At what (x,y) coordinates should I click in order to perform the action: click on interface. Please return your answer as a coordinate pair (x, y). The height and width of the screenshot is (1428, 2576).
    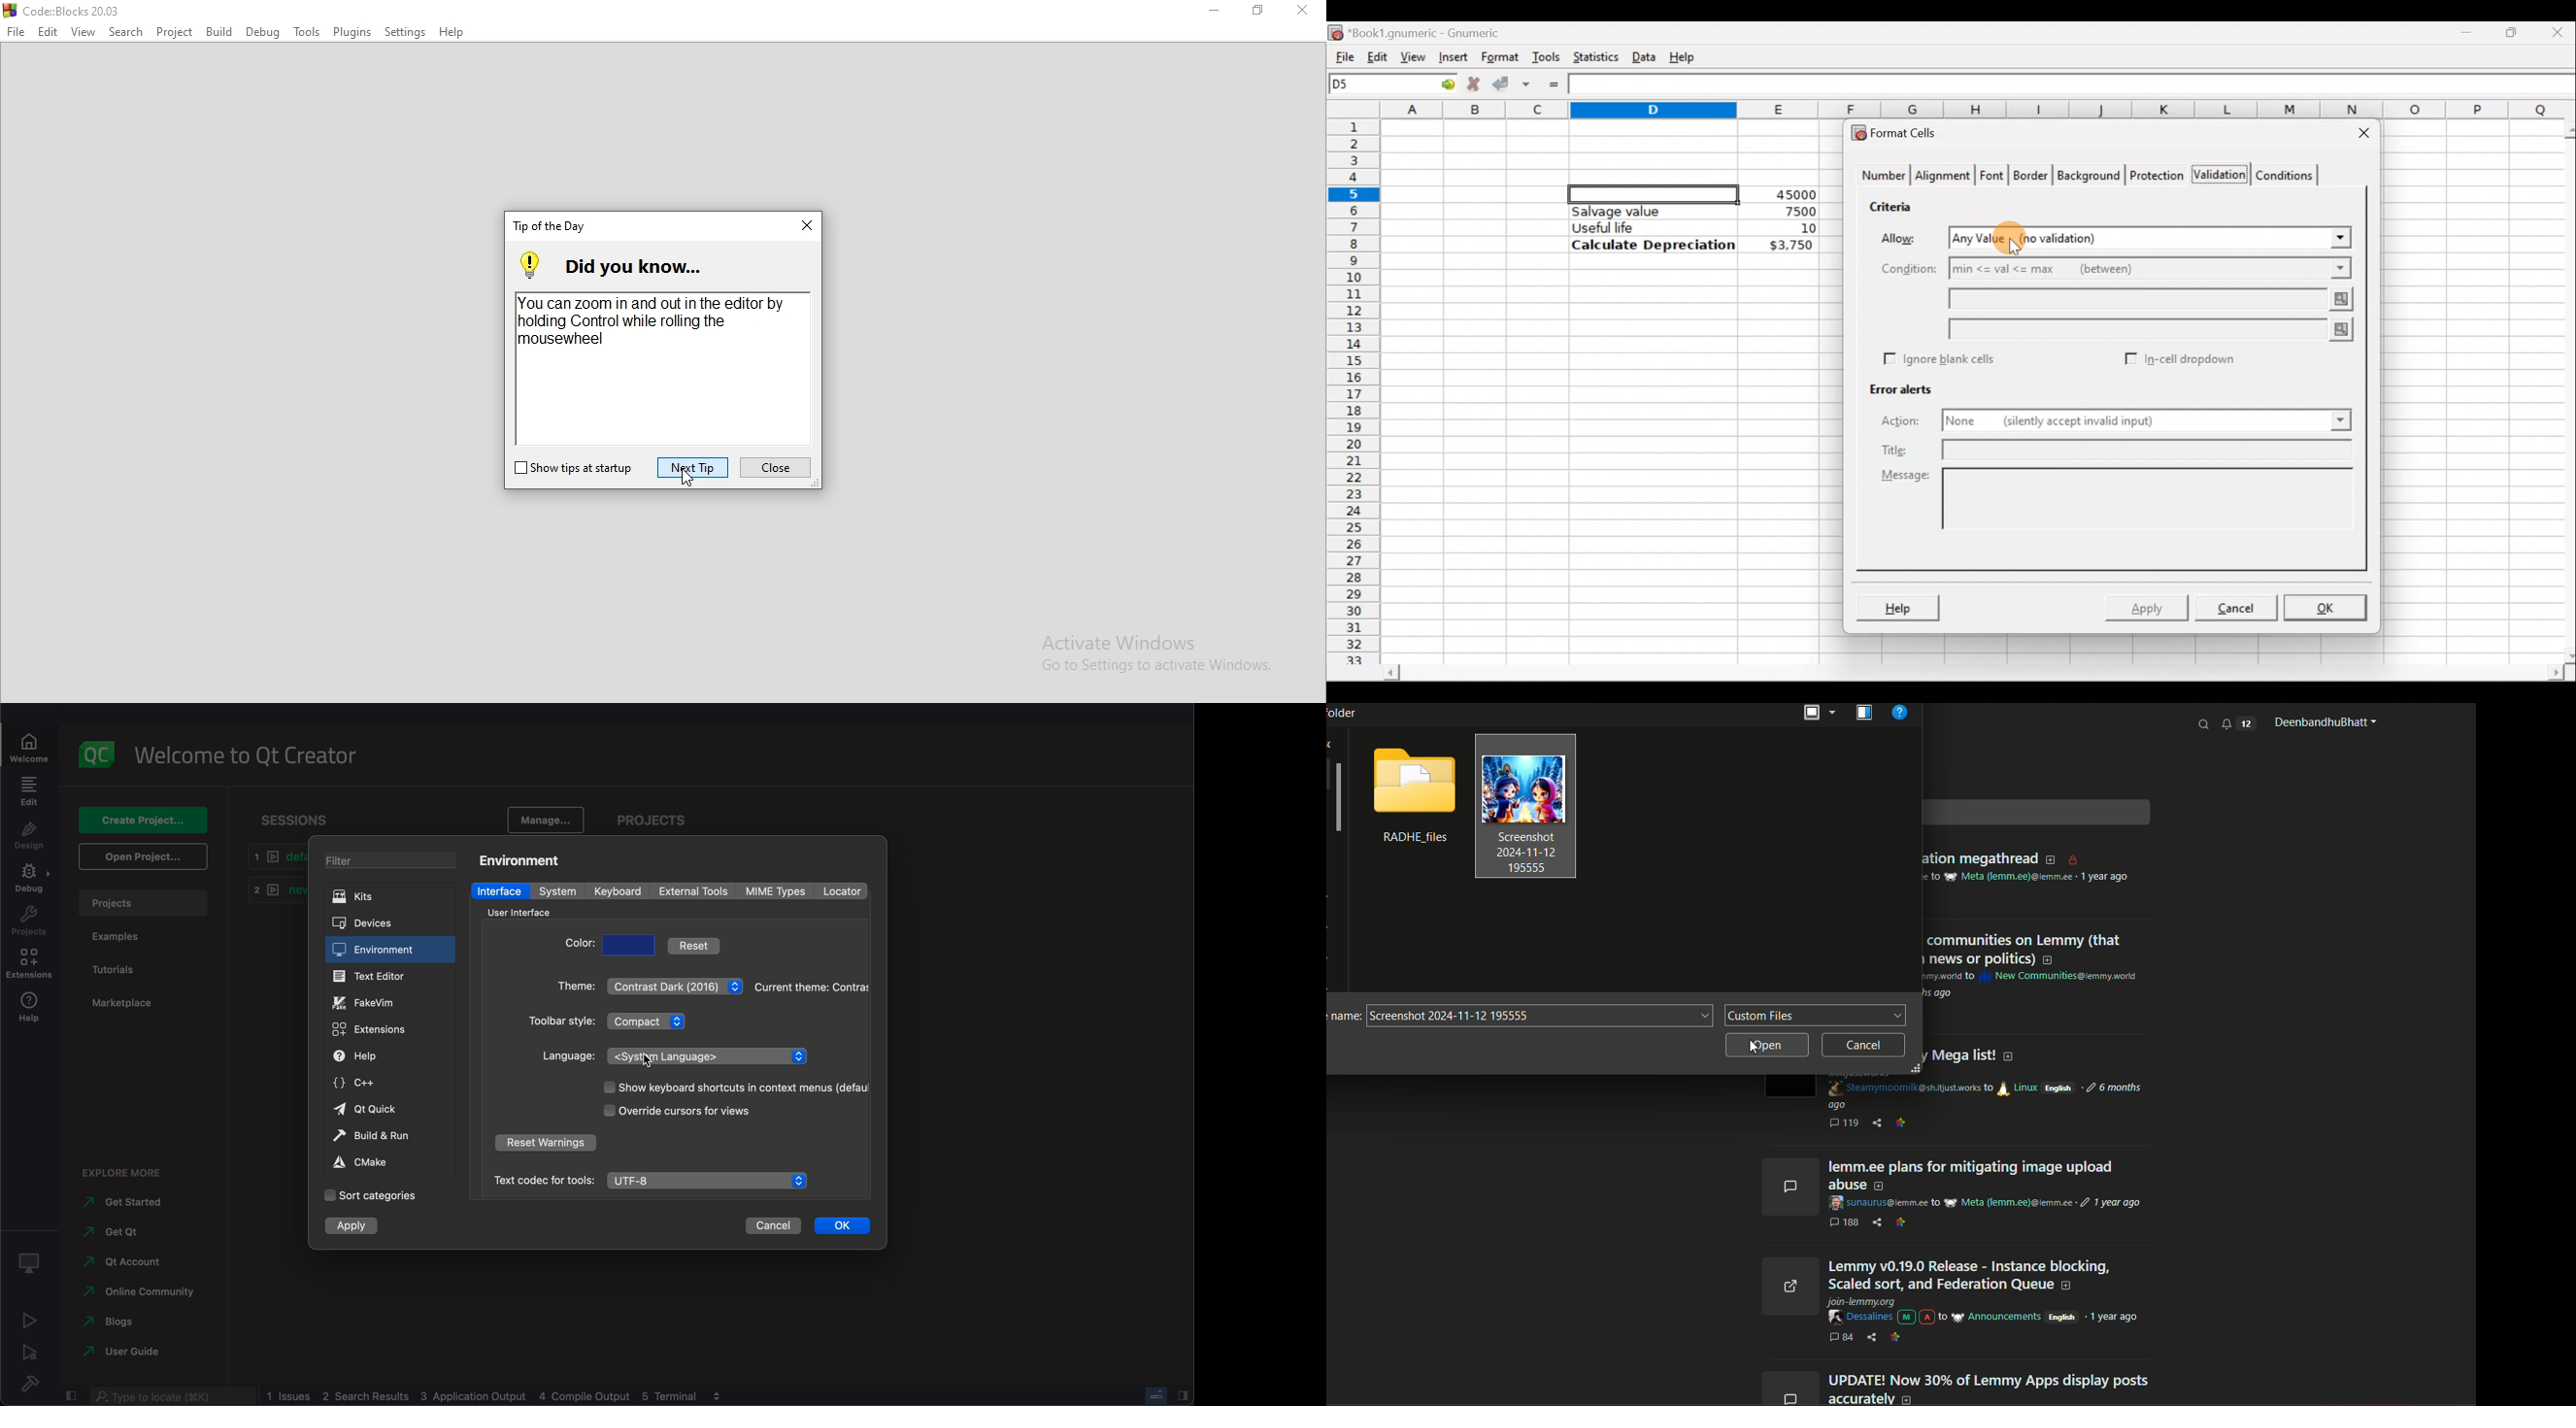
    Looking at the image, I should click on (500, 891).